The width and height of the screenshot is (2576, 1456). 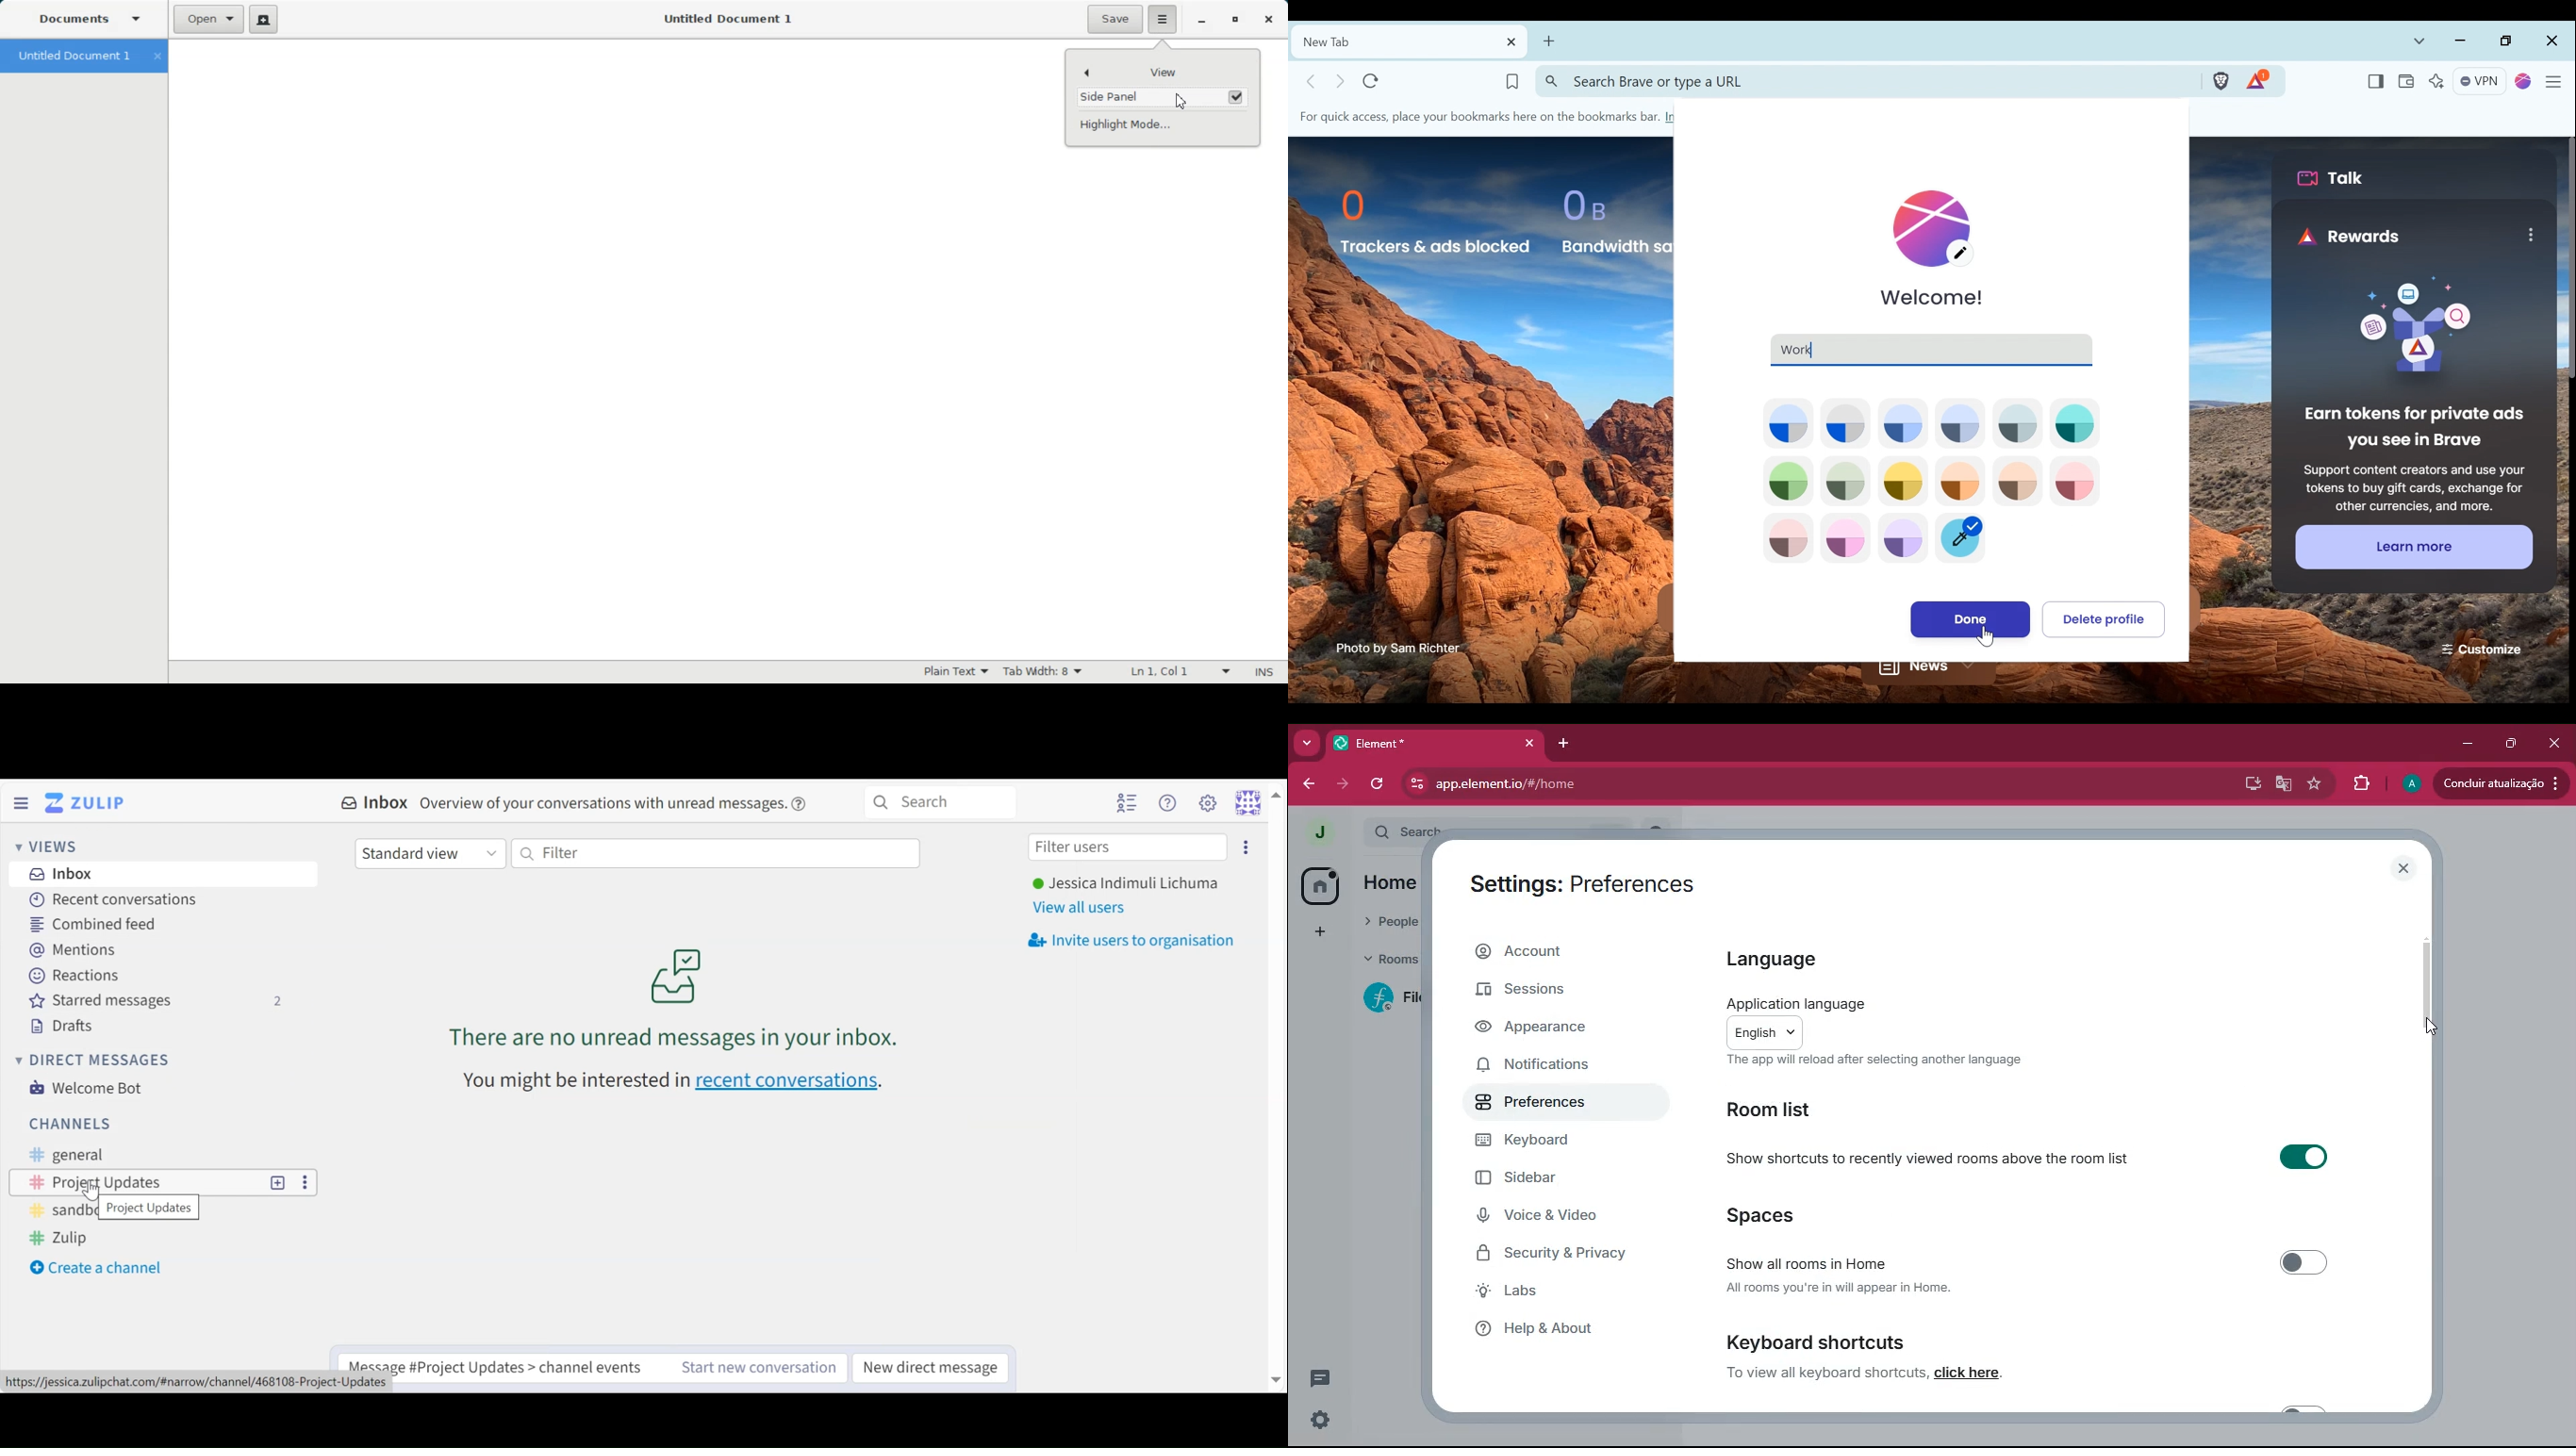 What do you see at coordinates (2029, 1275) in the screenshot?
I see `show all rooms` at bounding box center [2029, 1275].